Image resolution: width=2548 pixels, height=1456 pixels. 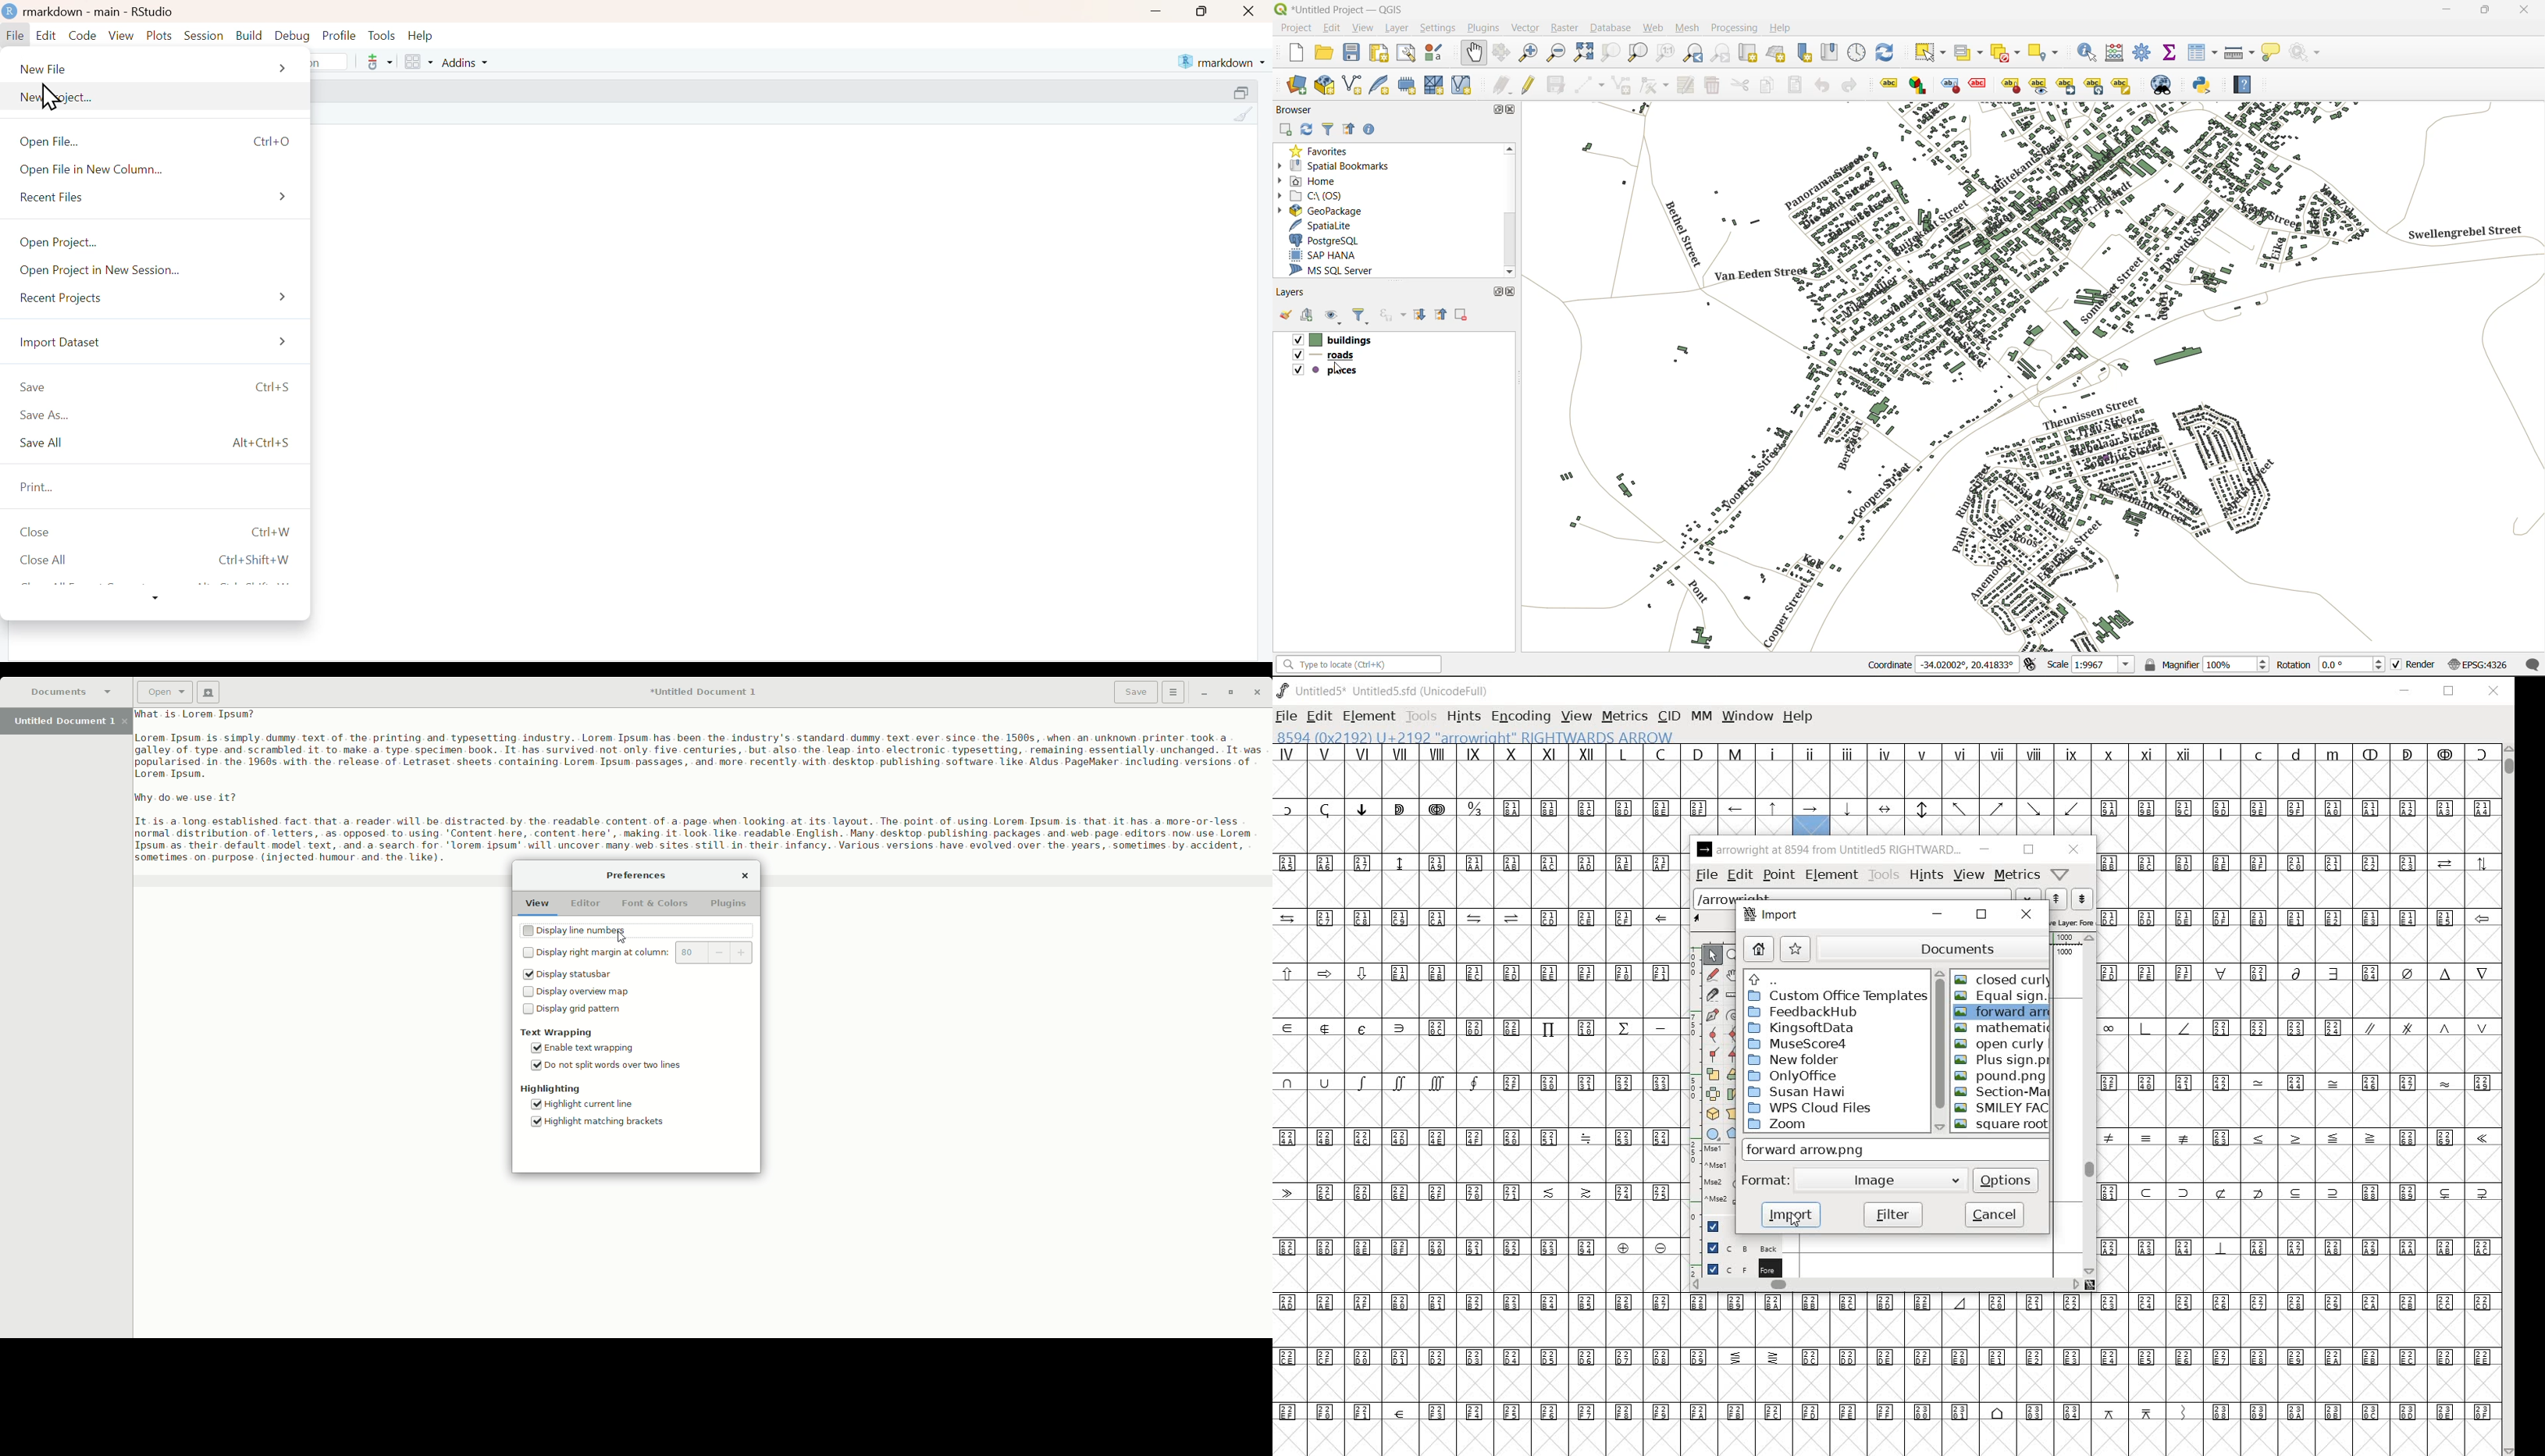 What do you see at coordinates (1981, 915) in the screenshot?
I see `restore` at bounding box center [1981, 915].